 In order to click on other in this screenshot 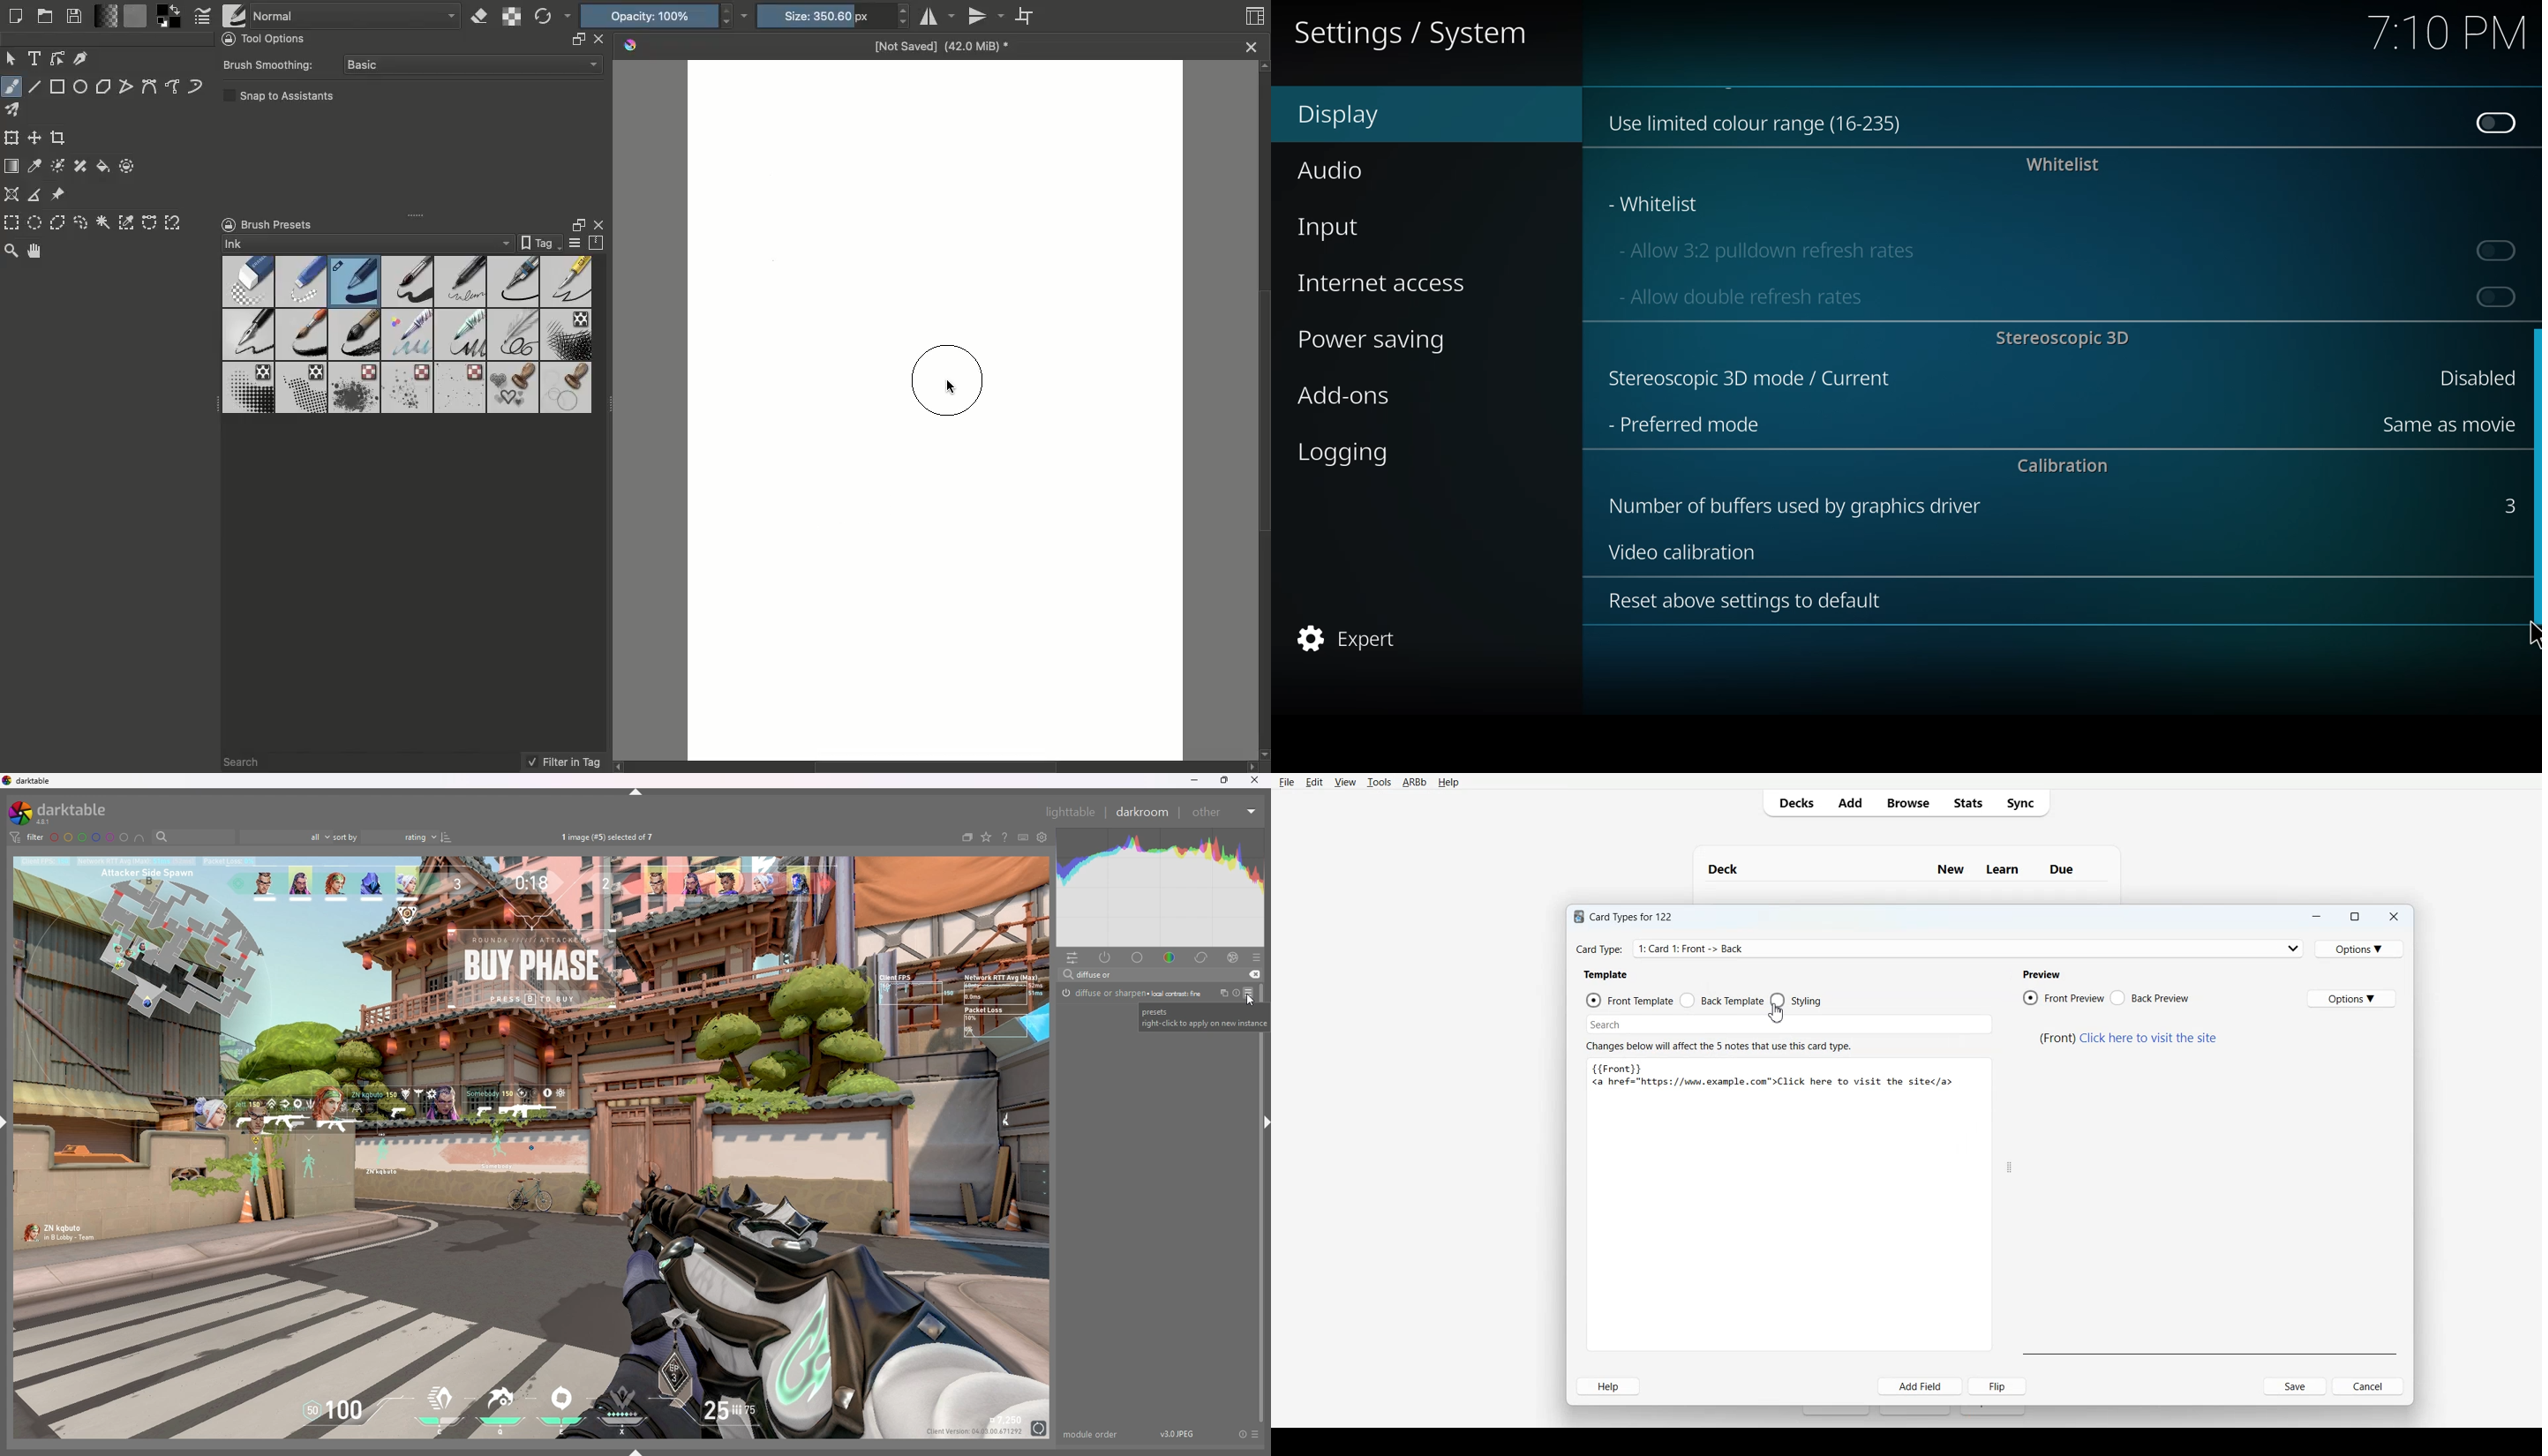, I will do `click(1224, 811)`.